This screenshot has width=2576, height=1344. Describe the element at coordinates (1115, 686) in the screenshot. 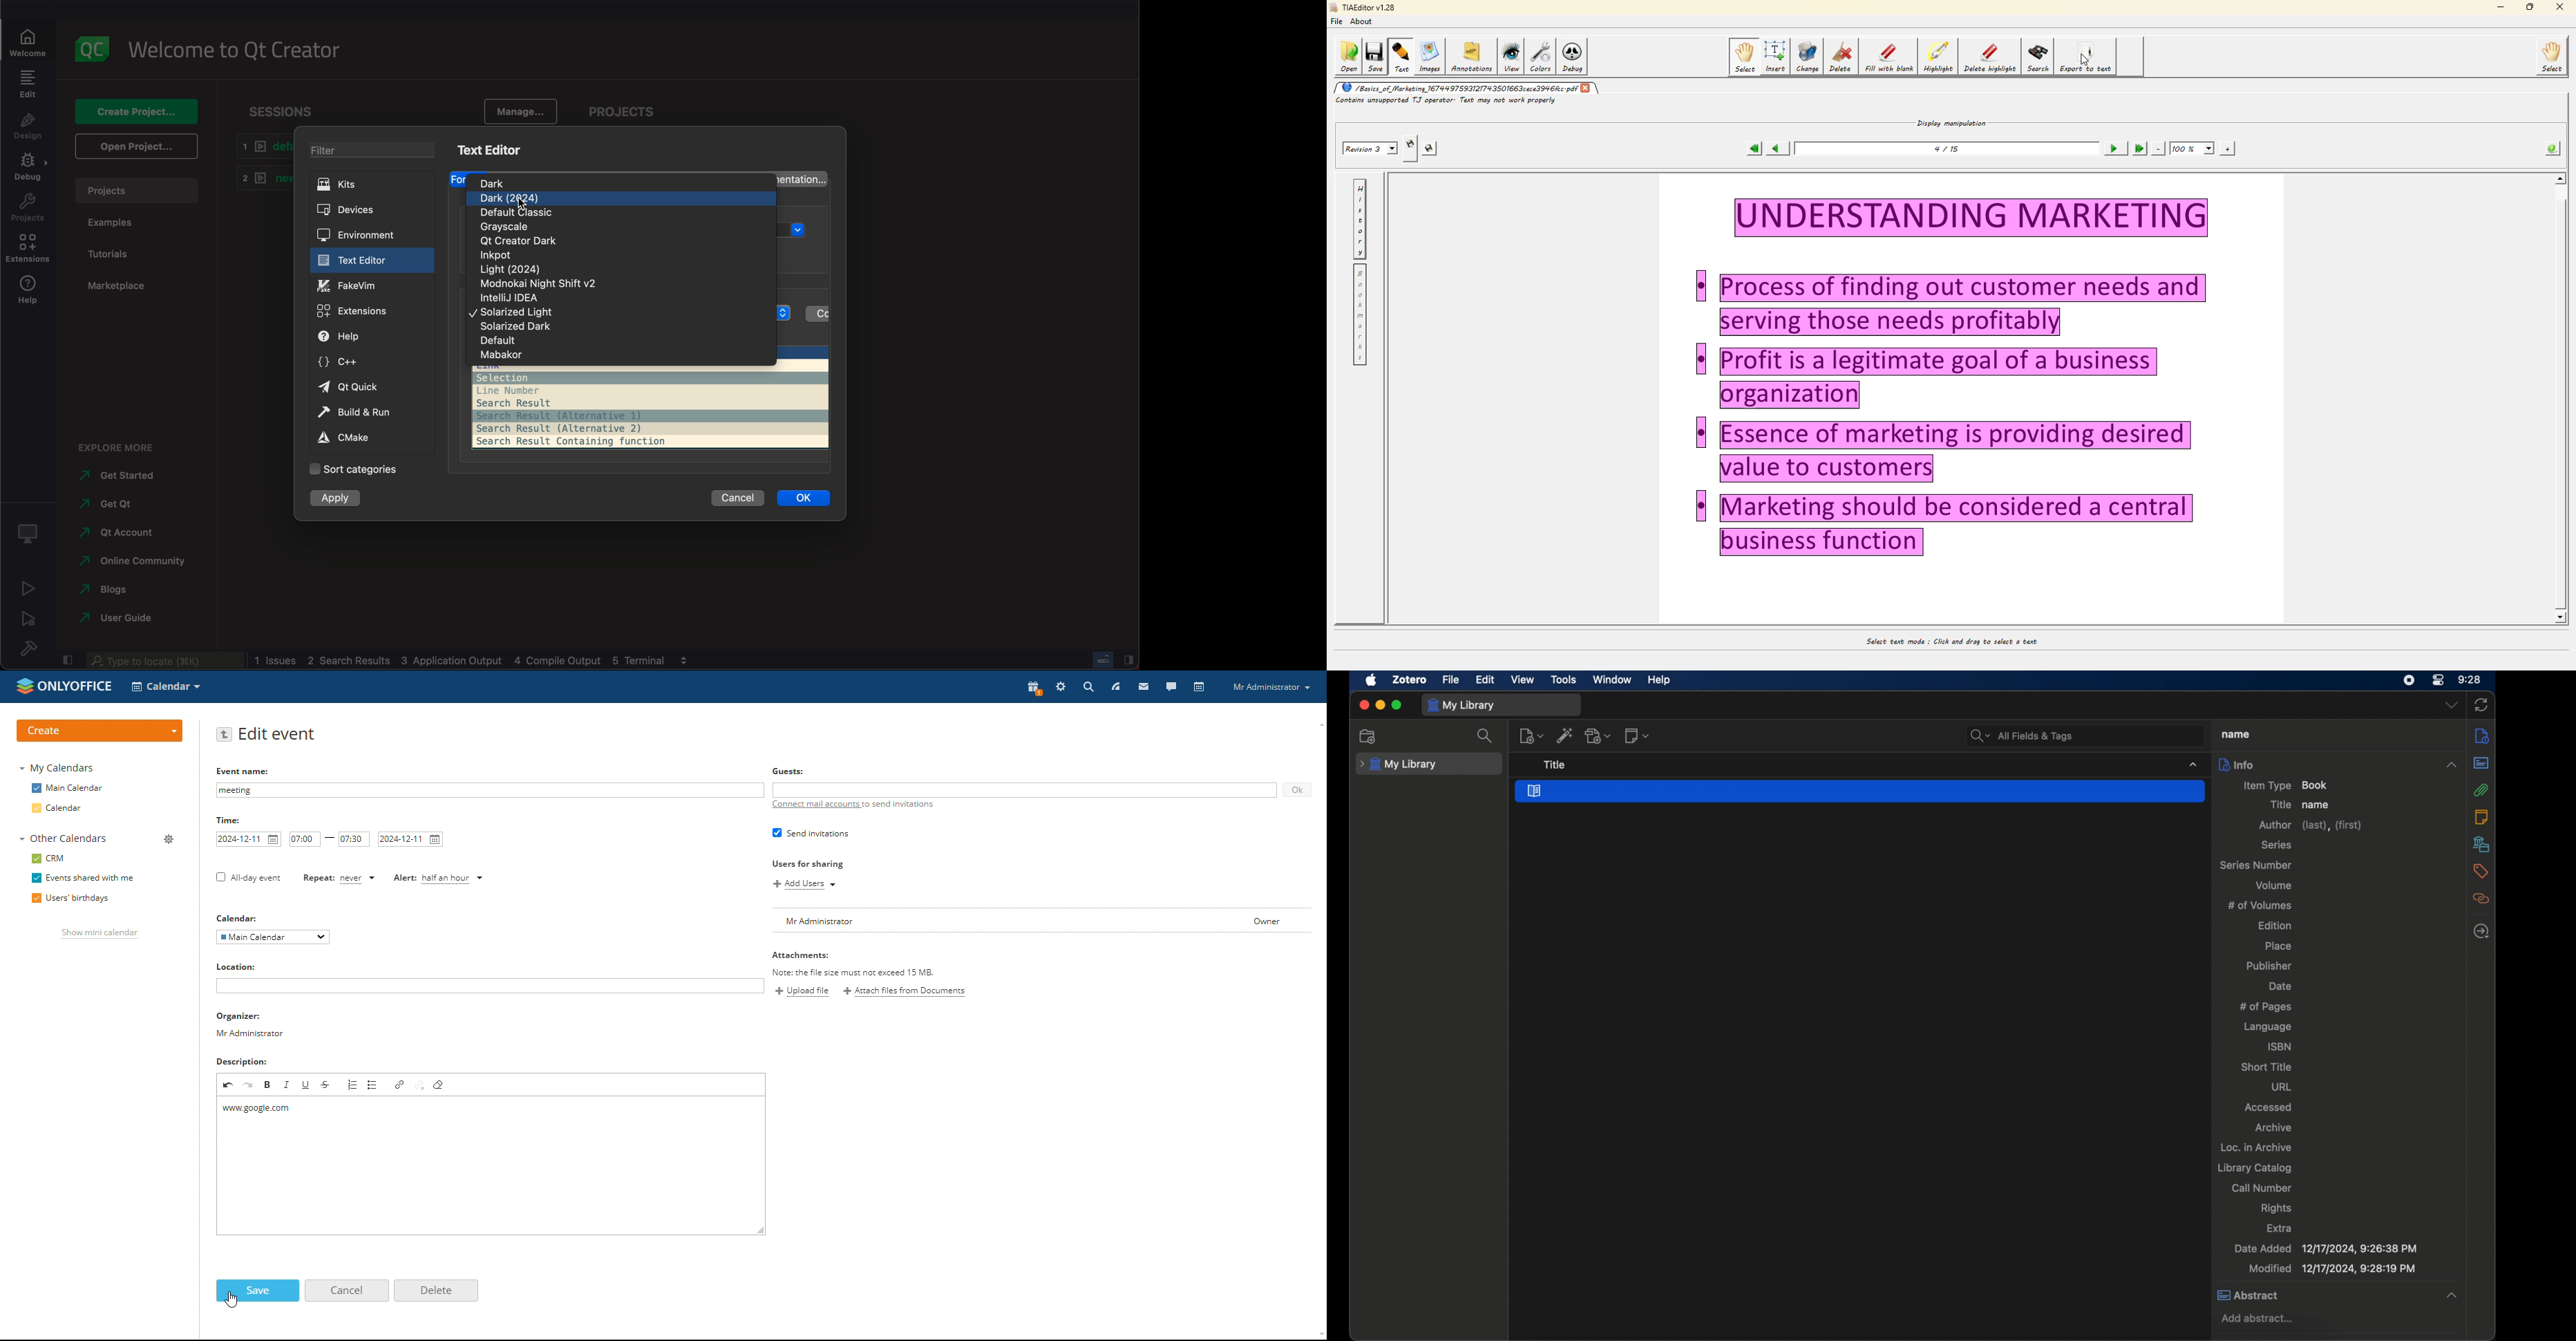

I see `feed` at that location.